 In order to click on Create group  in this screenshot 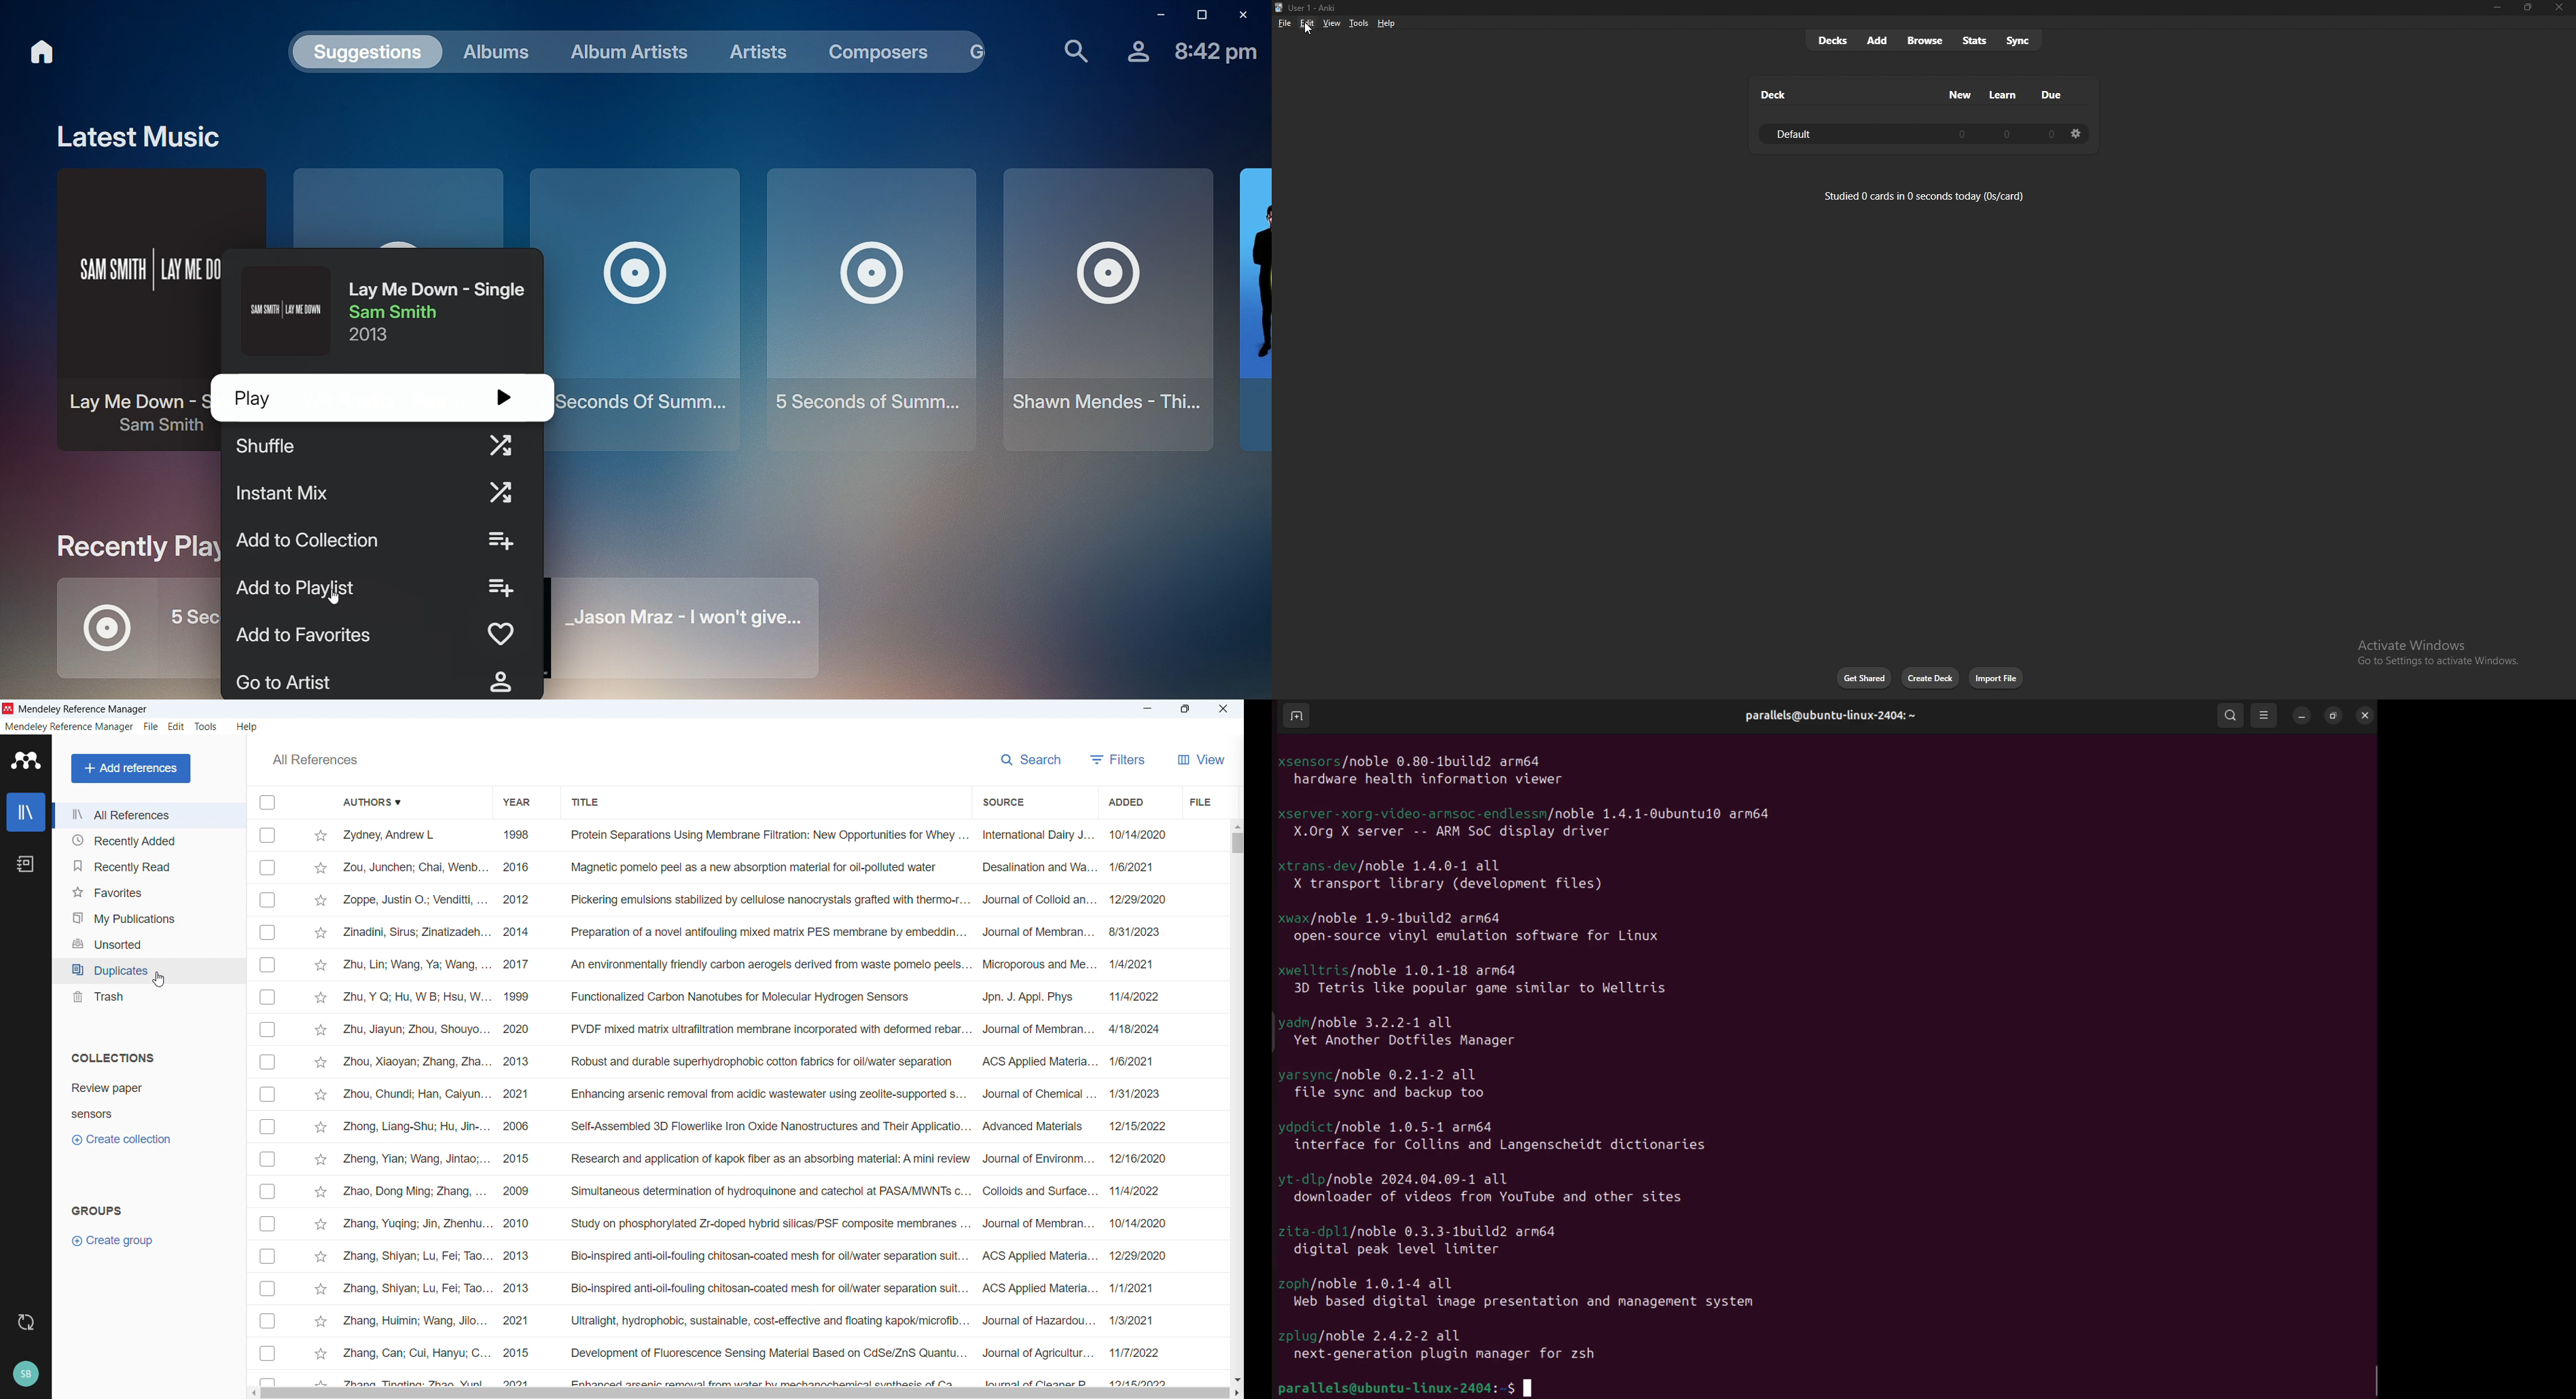, I will do `click(115, 1242)`.